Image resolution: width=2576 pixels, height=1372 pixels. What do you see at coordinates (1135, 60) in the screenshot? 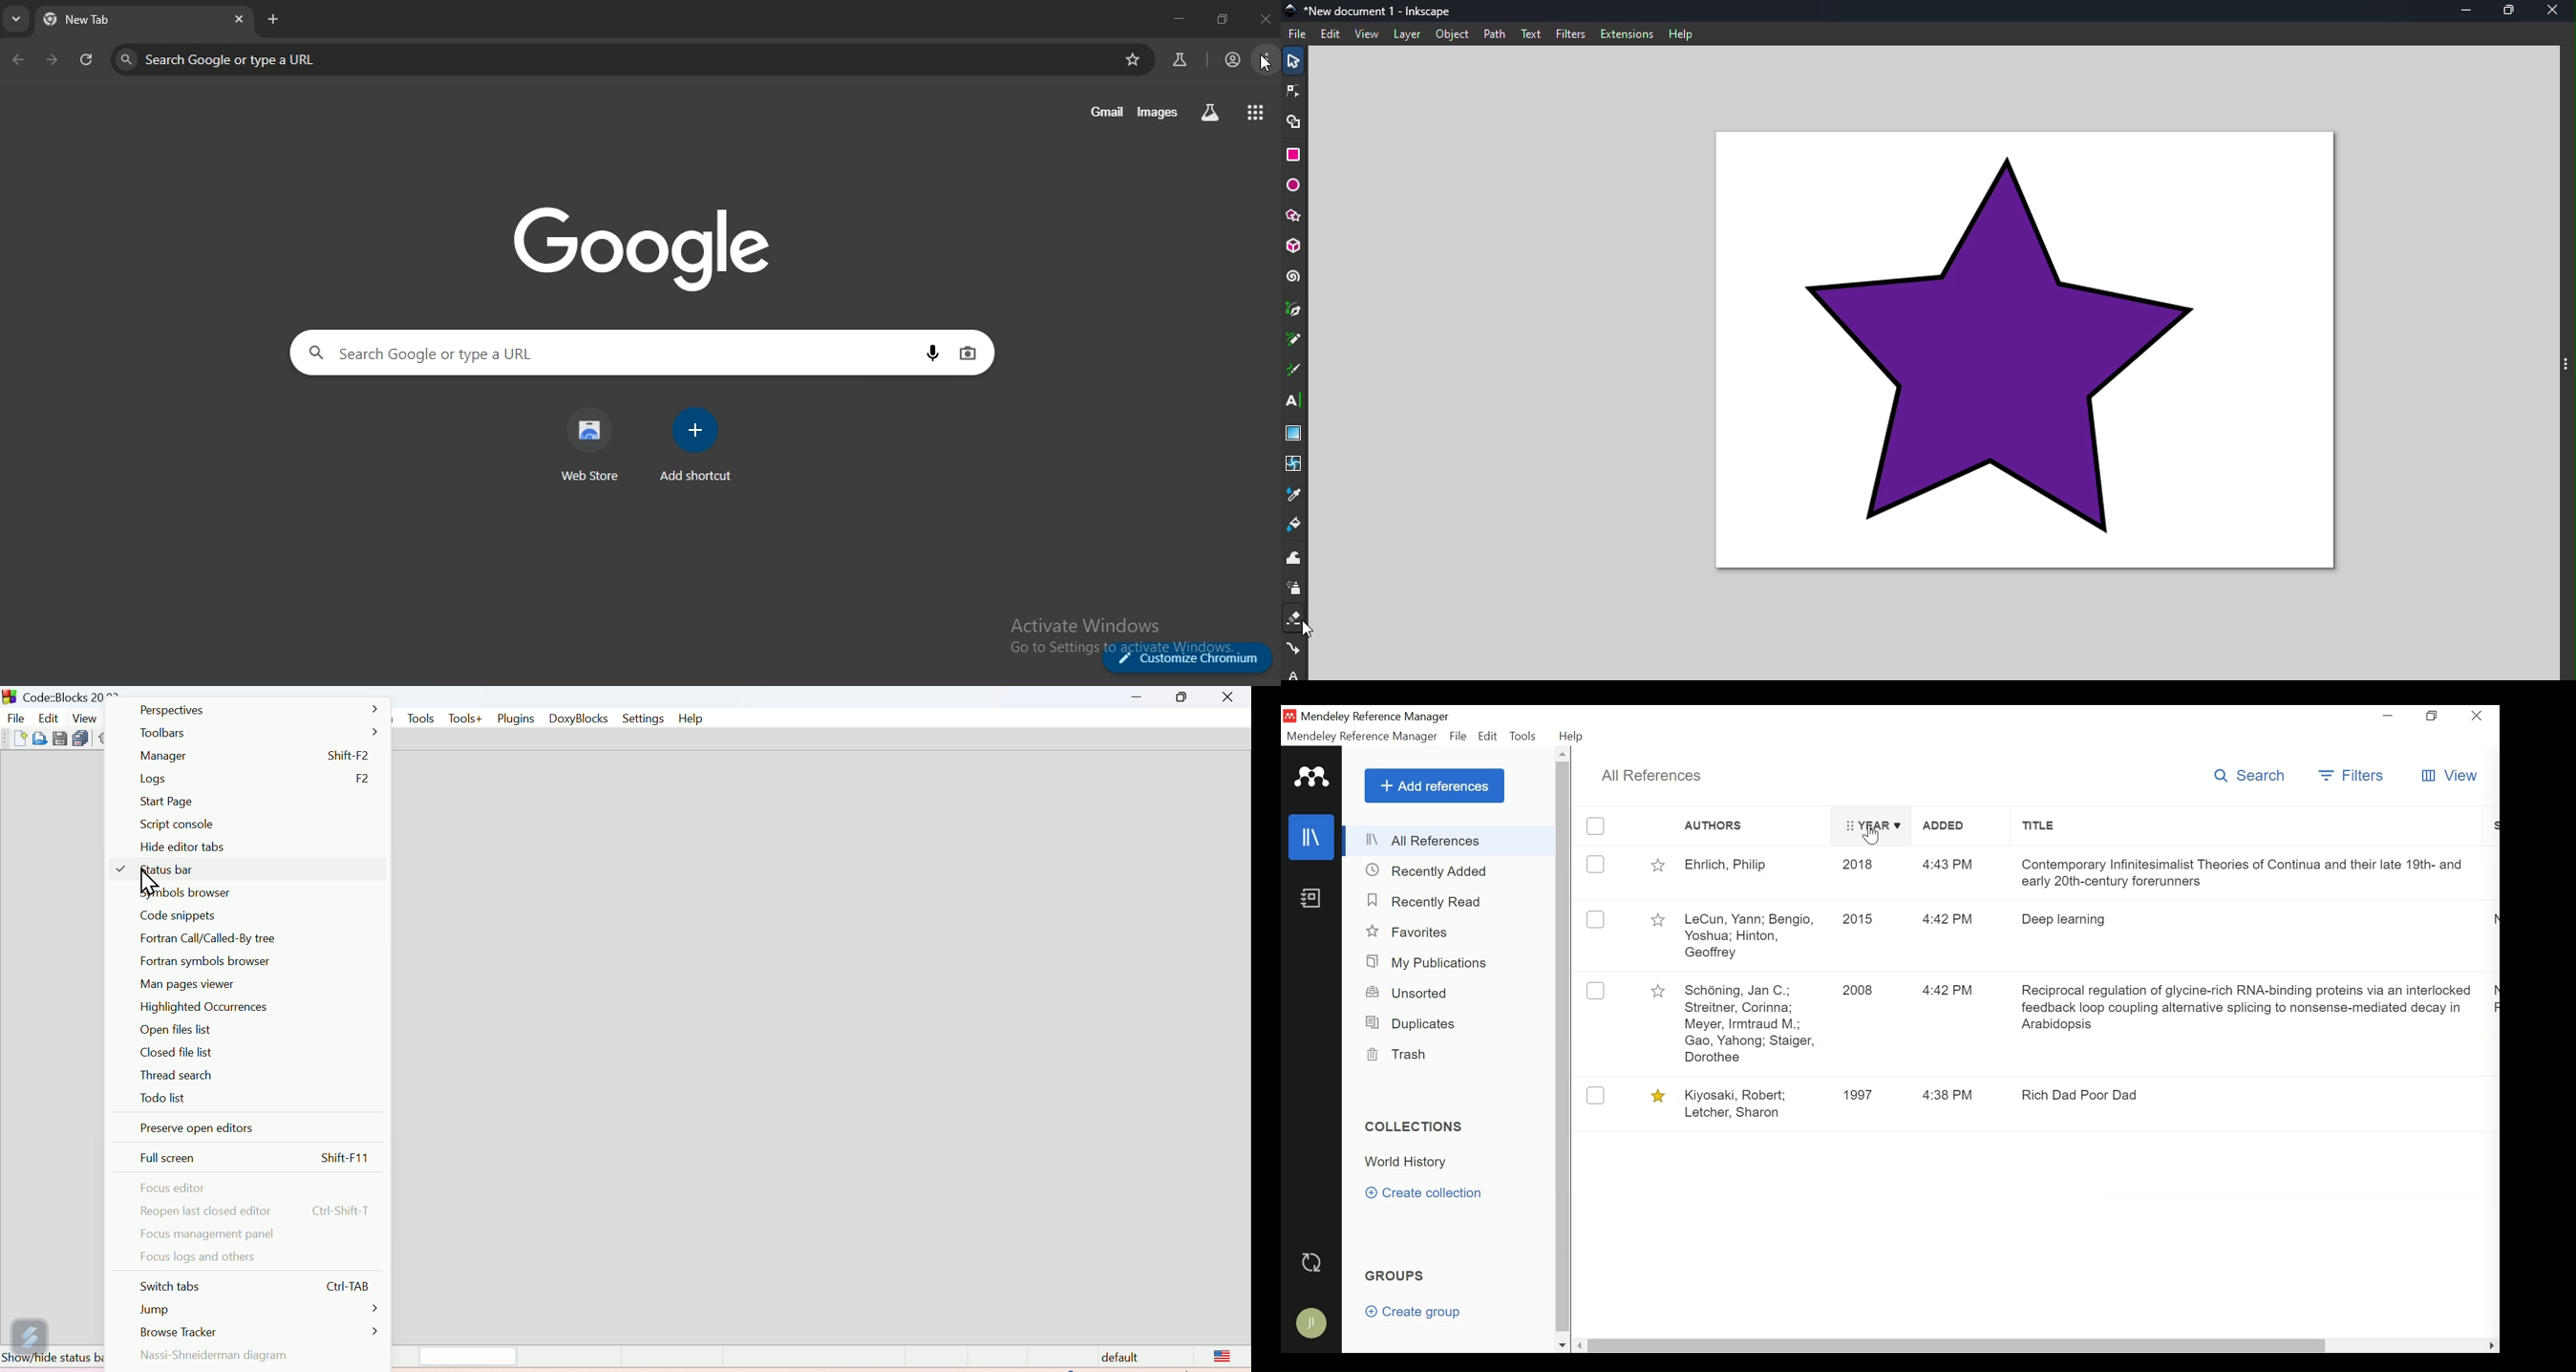
I see `bookmark this tab` at bounding box center [1135, 60].